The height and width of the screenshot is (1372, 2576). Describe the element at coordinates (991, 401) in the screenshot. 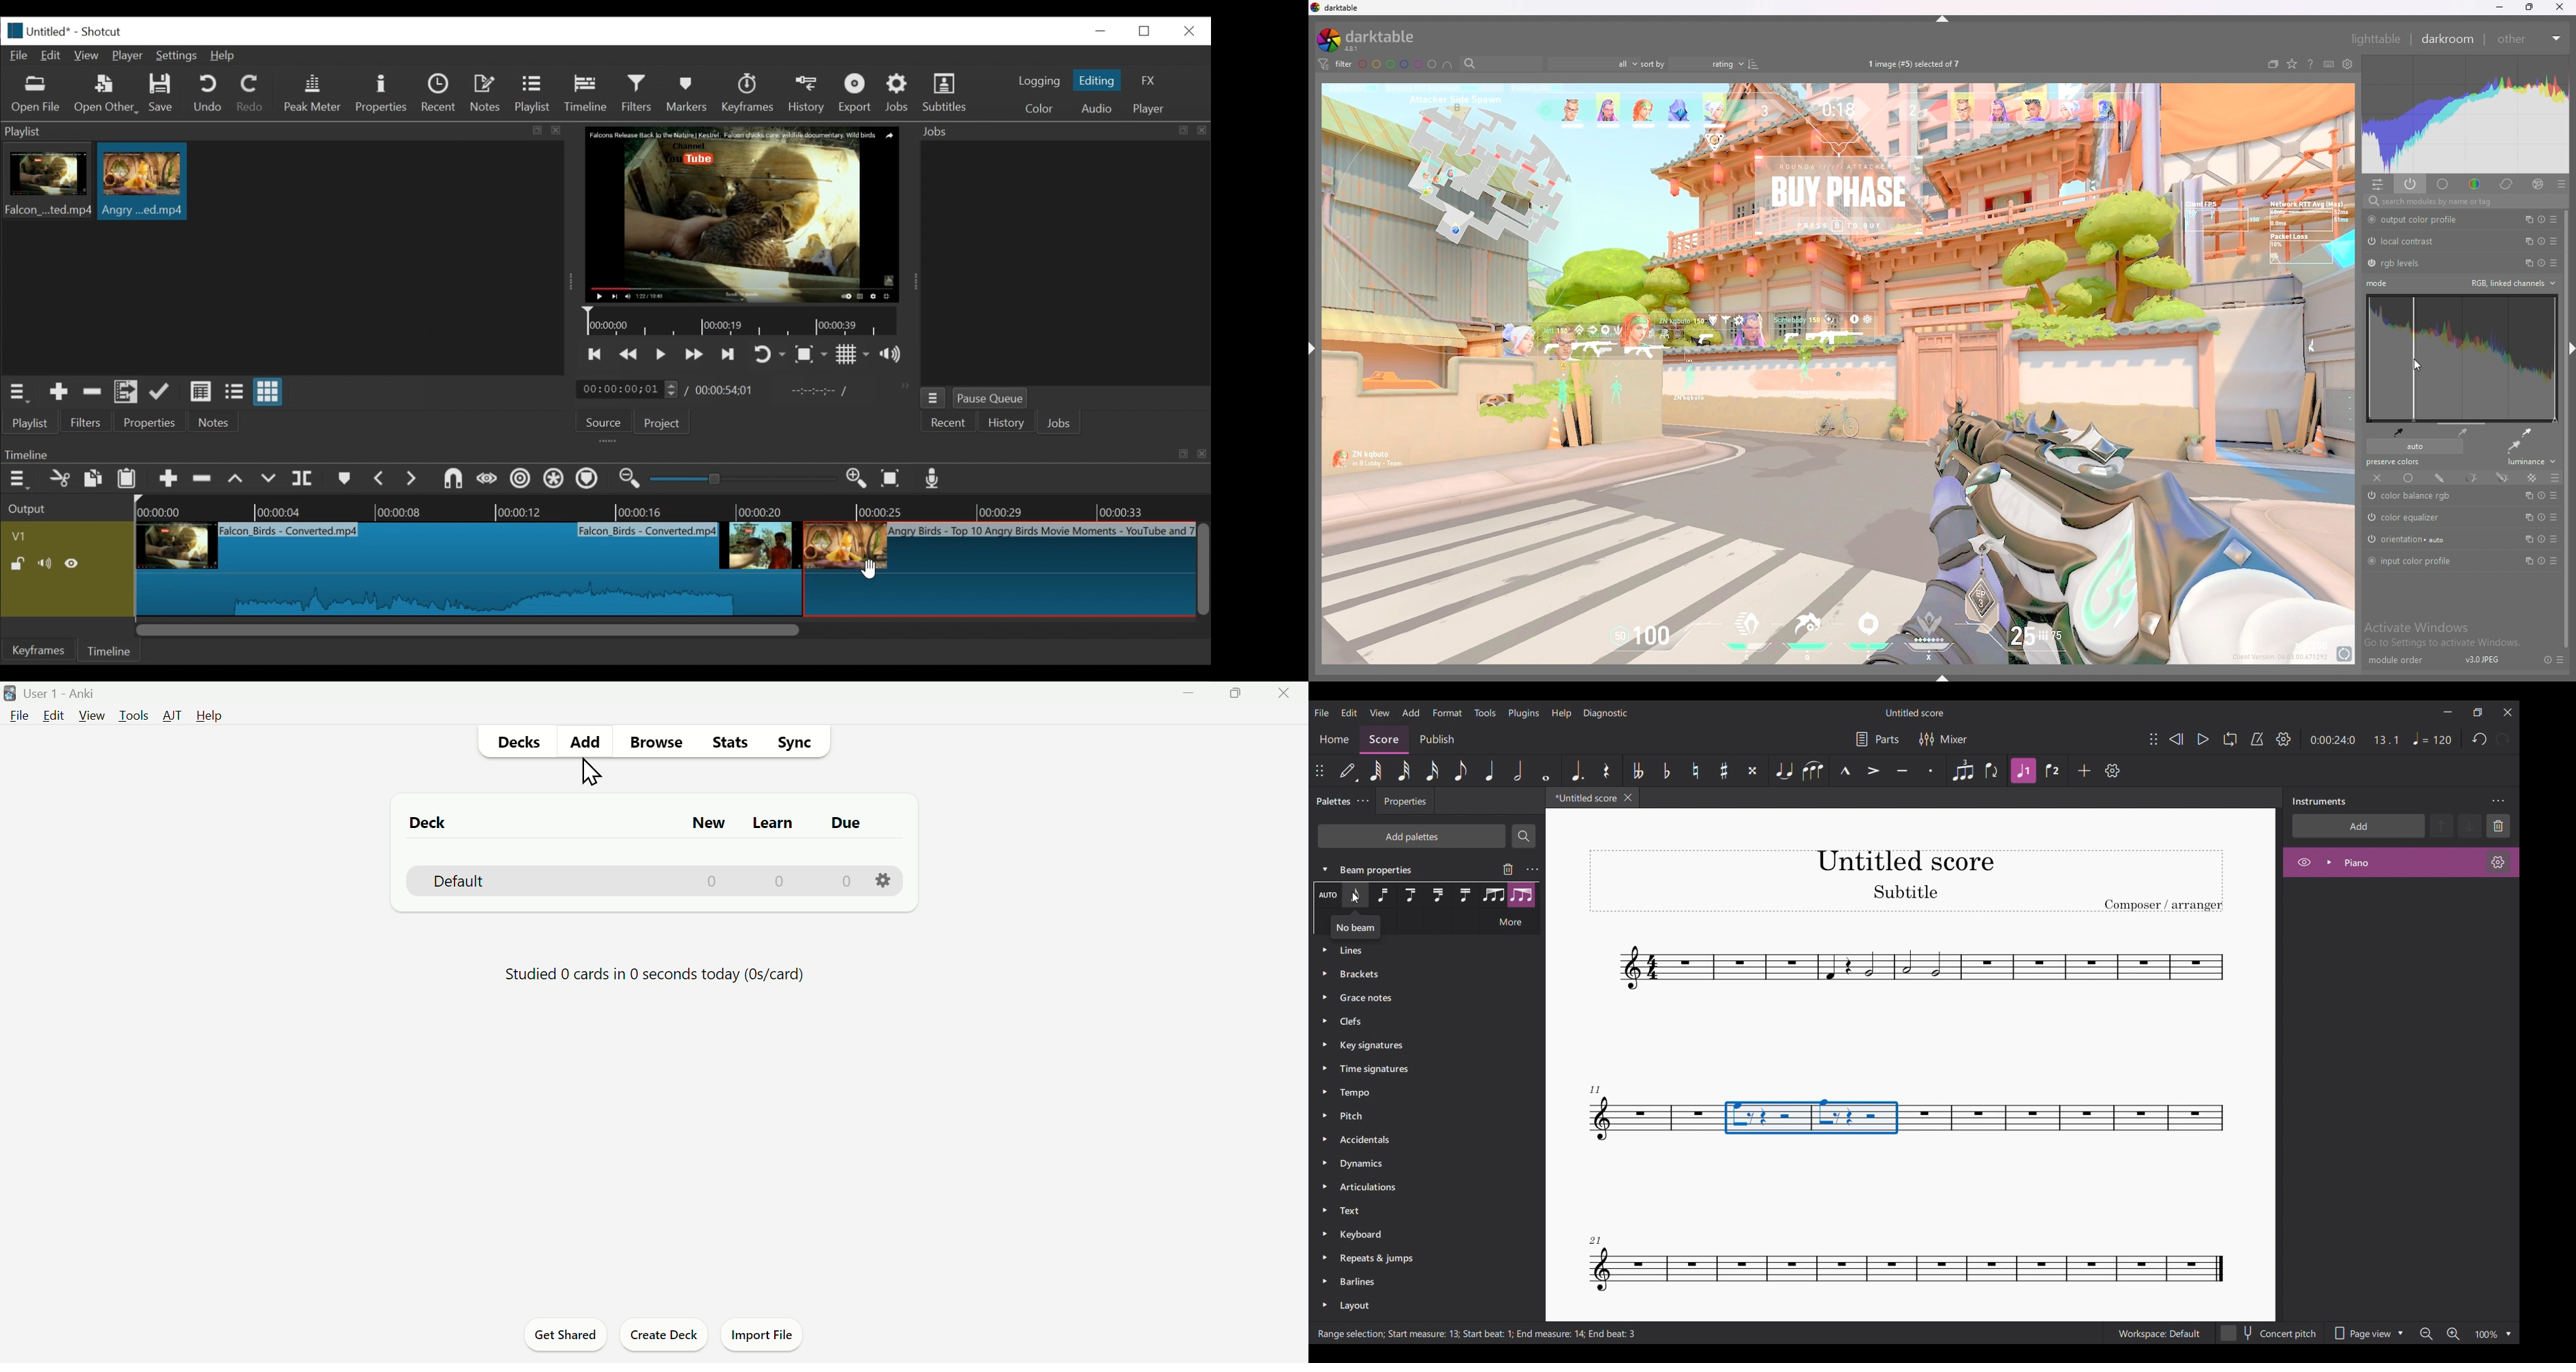

I see `Pause Queue` at that location.